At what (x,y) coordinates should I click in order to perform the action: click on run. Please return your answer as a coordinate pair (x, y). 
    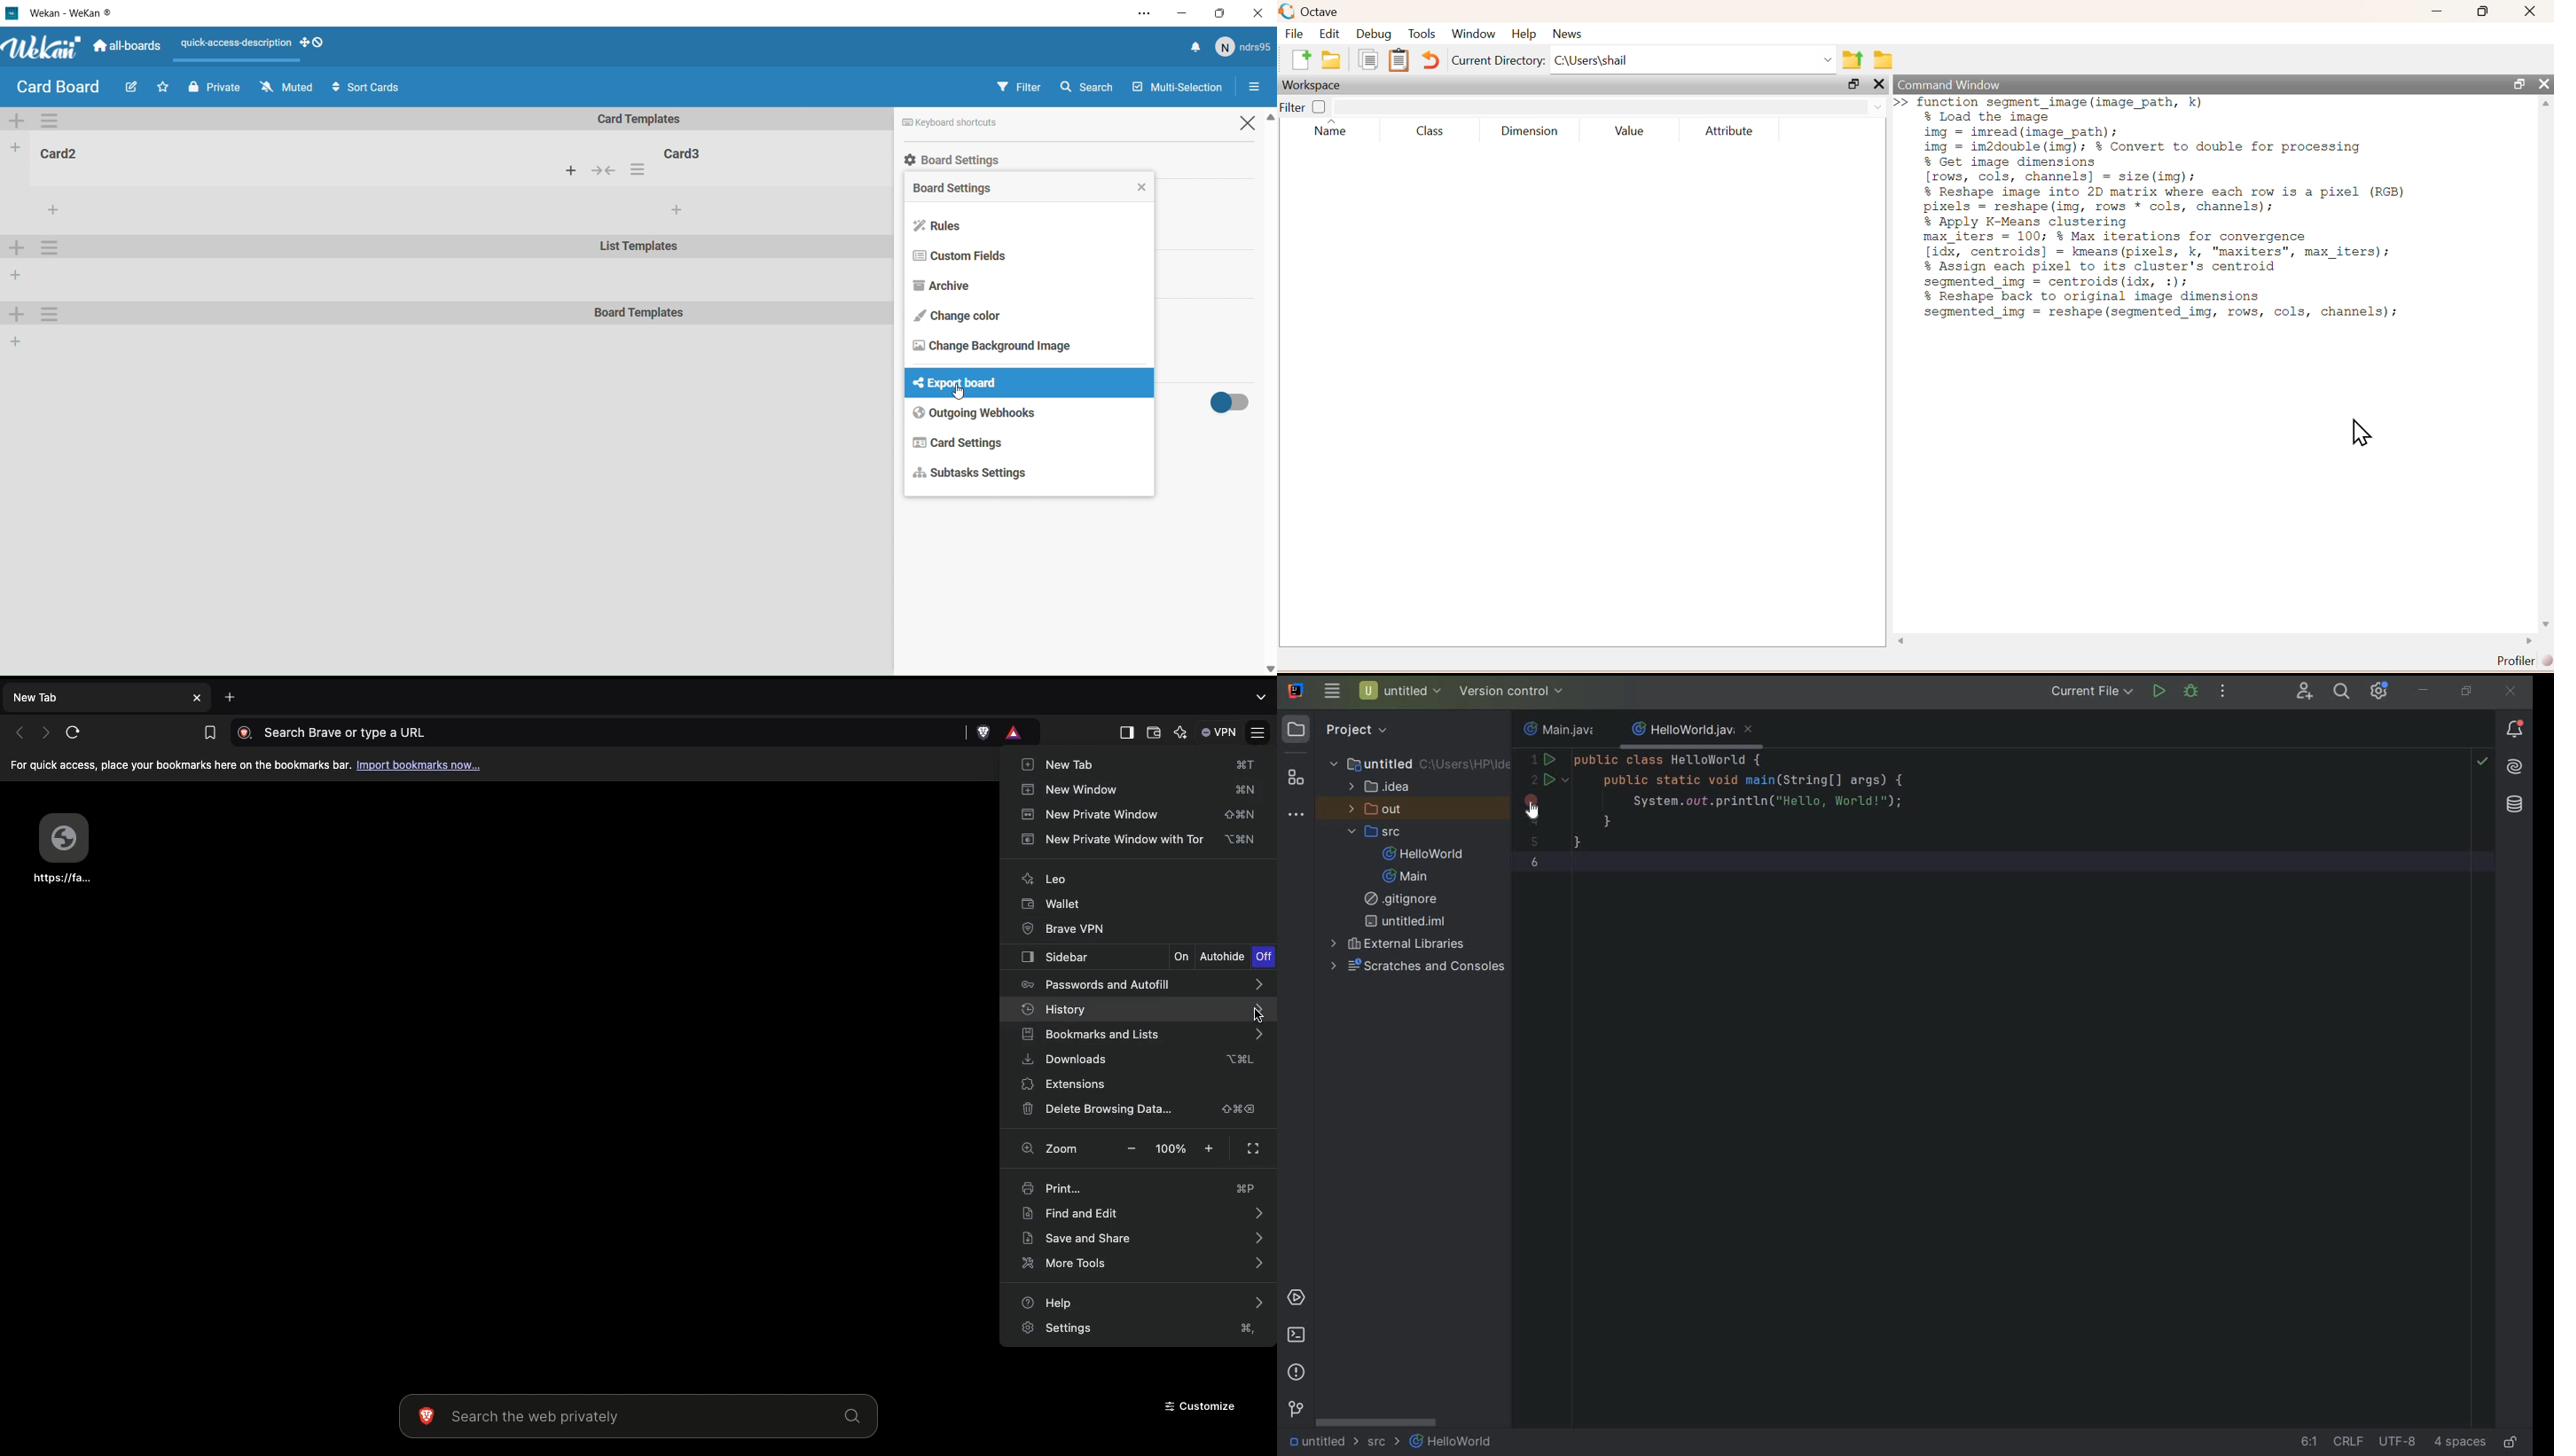
    Looking at the image, I should click on (2158, 691).